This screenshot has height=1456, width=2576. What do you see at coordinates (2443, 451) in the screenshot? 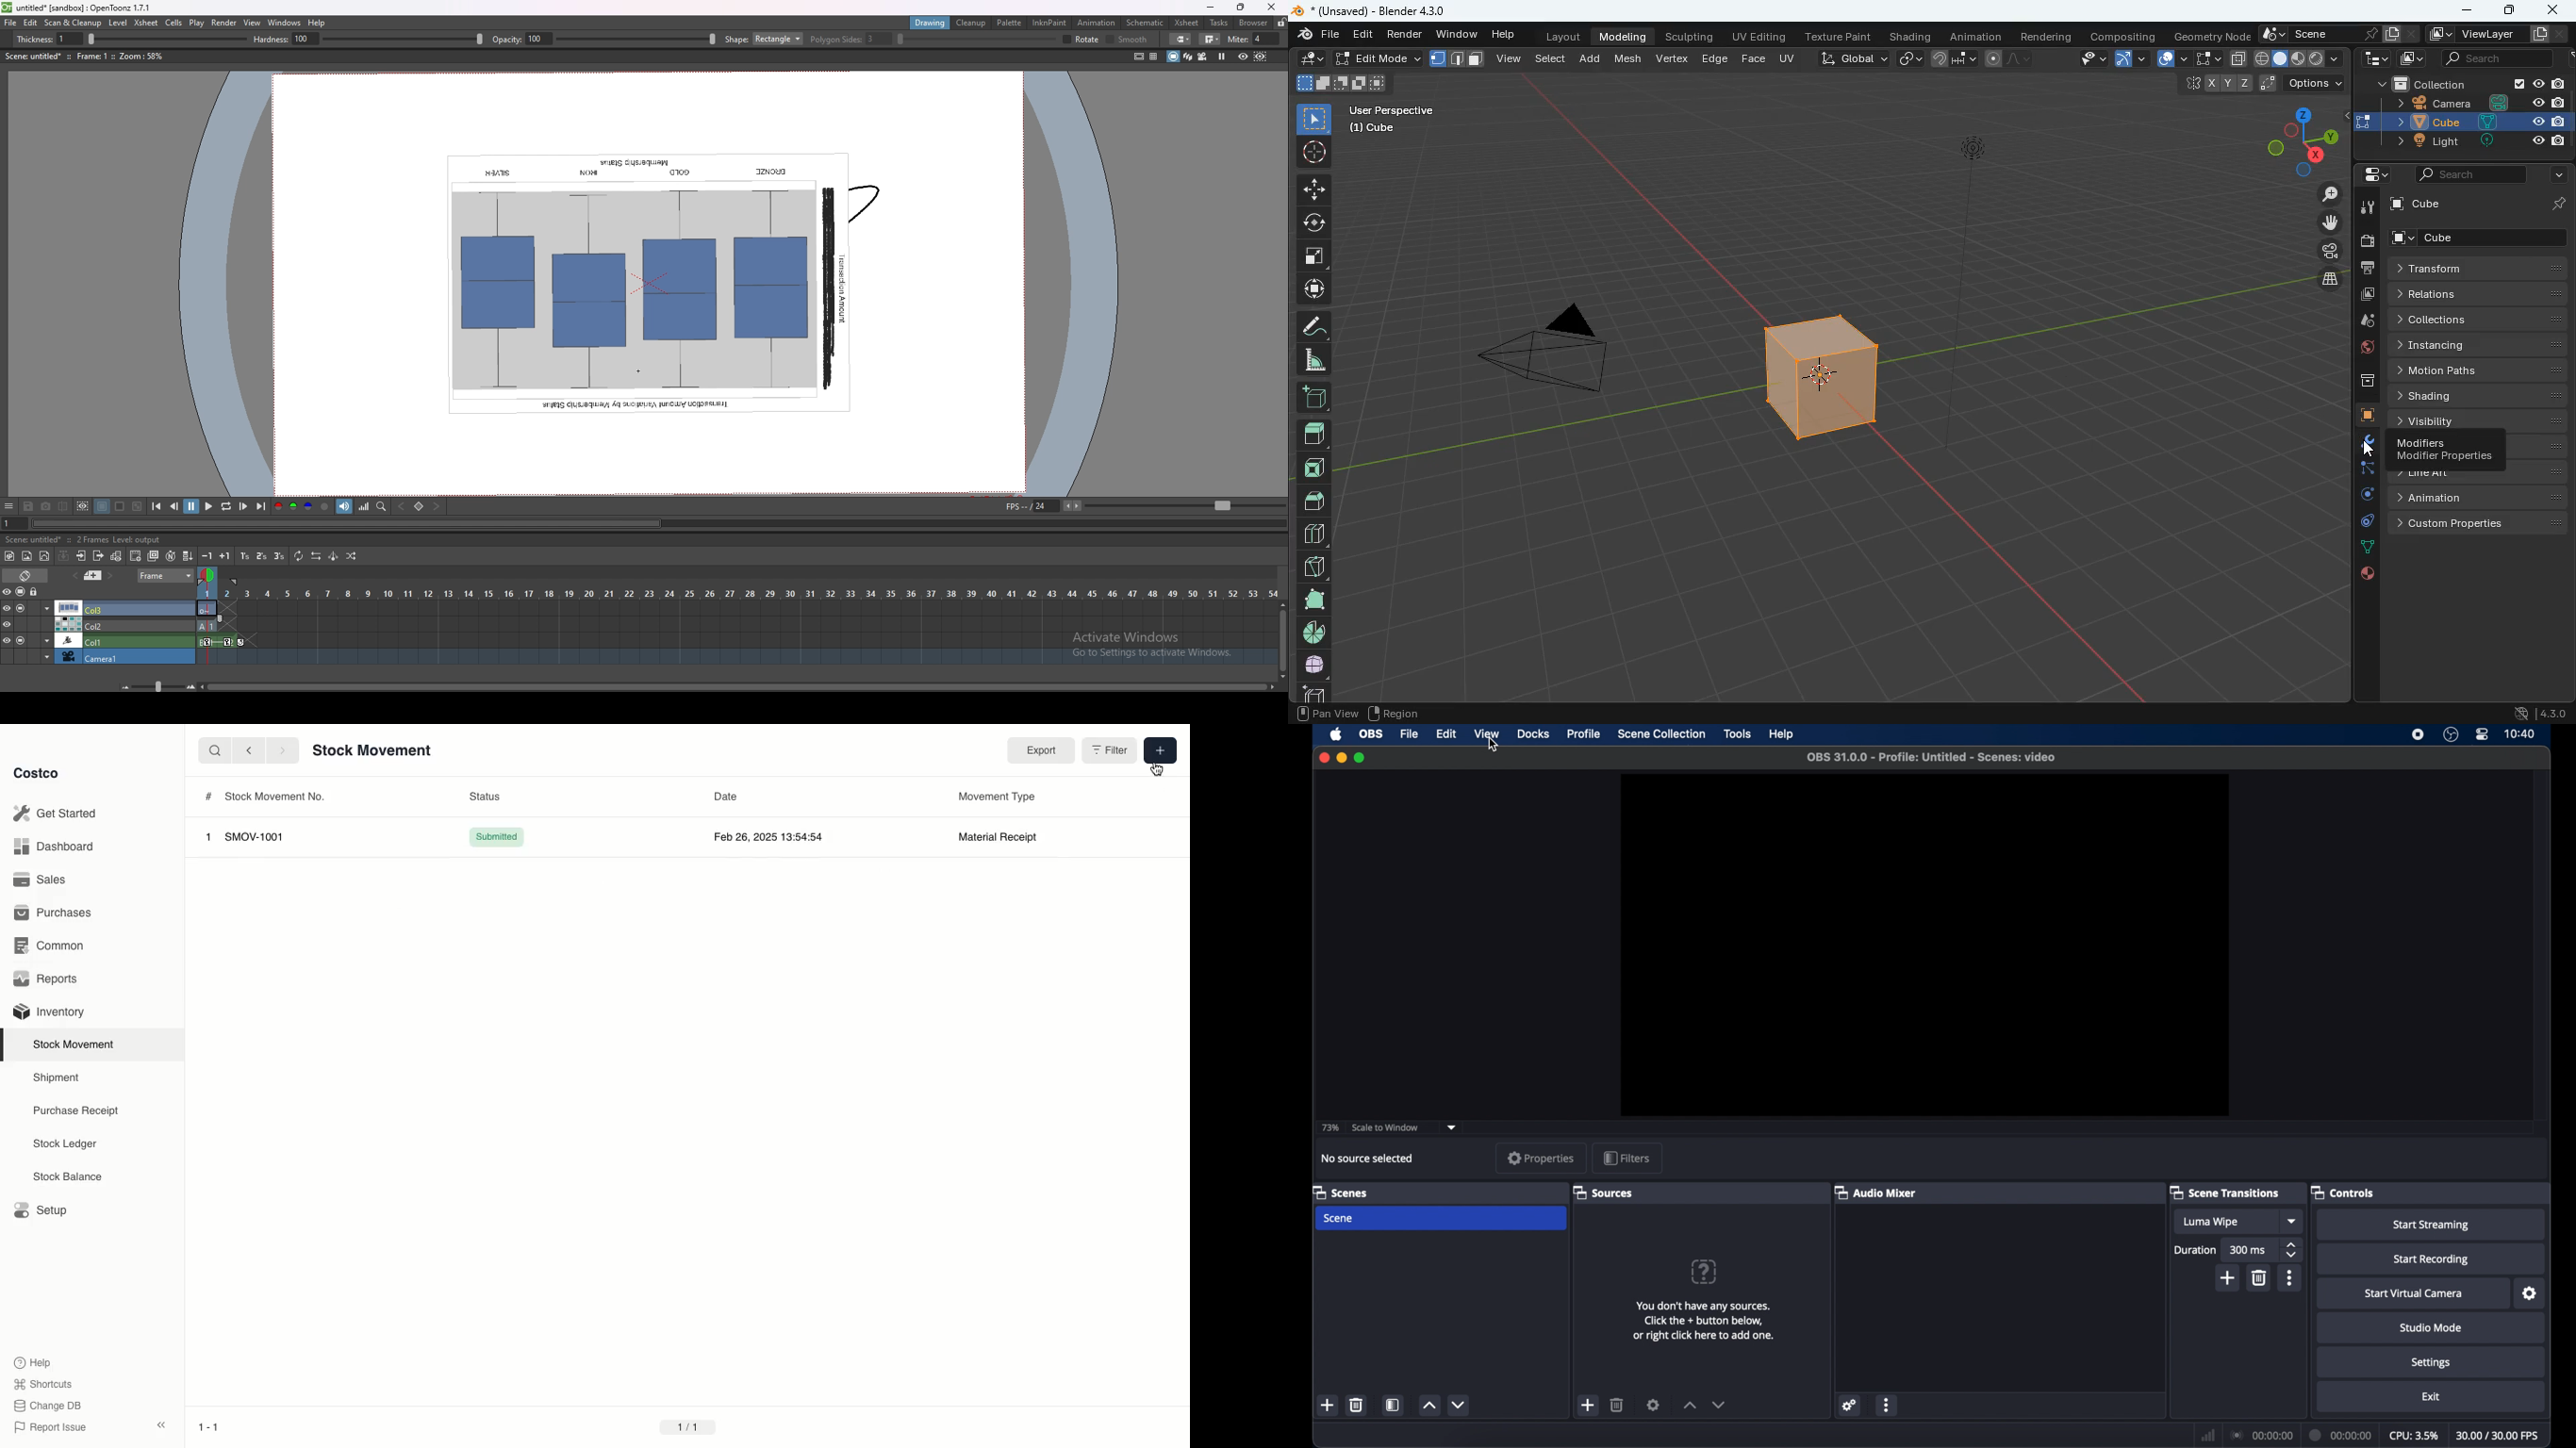
I see `modifiers` at bounding box center [2443, 451].